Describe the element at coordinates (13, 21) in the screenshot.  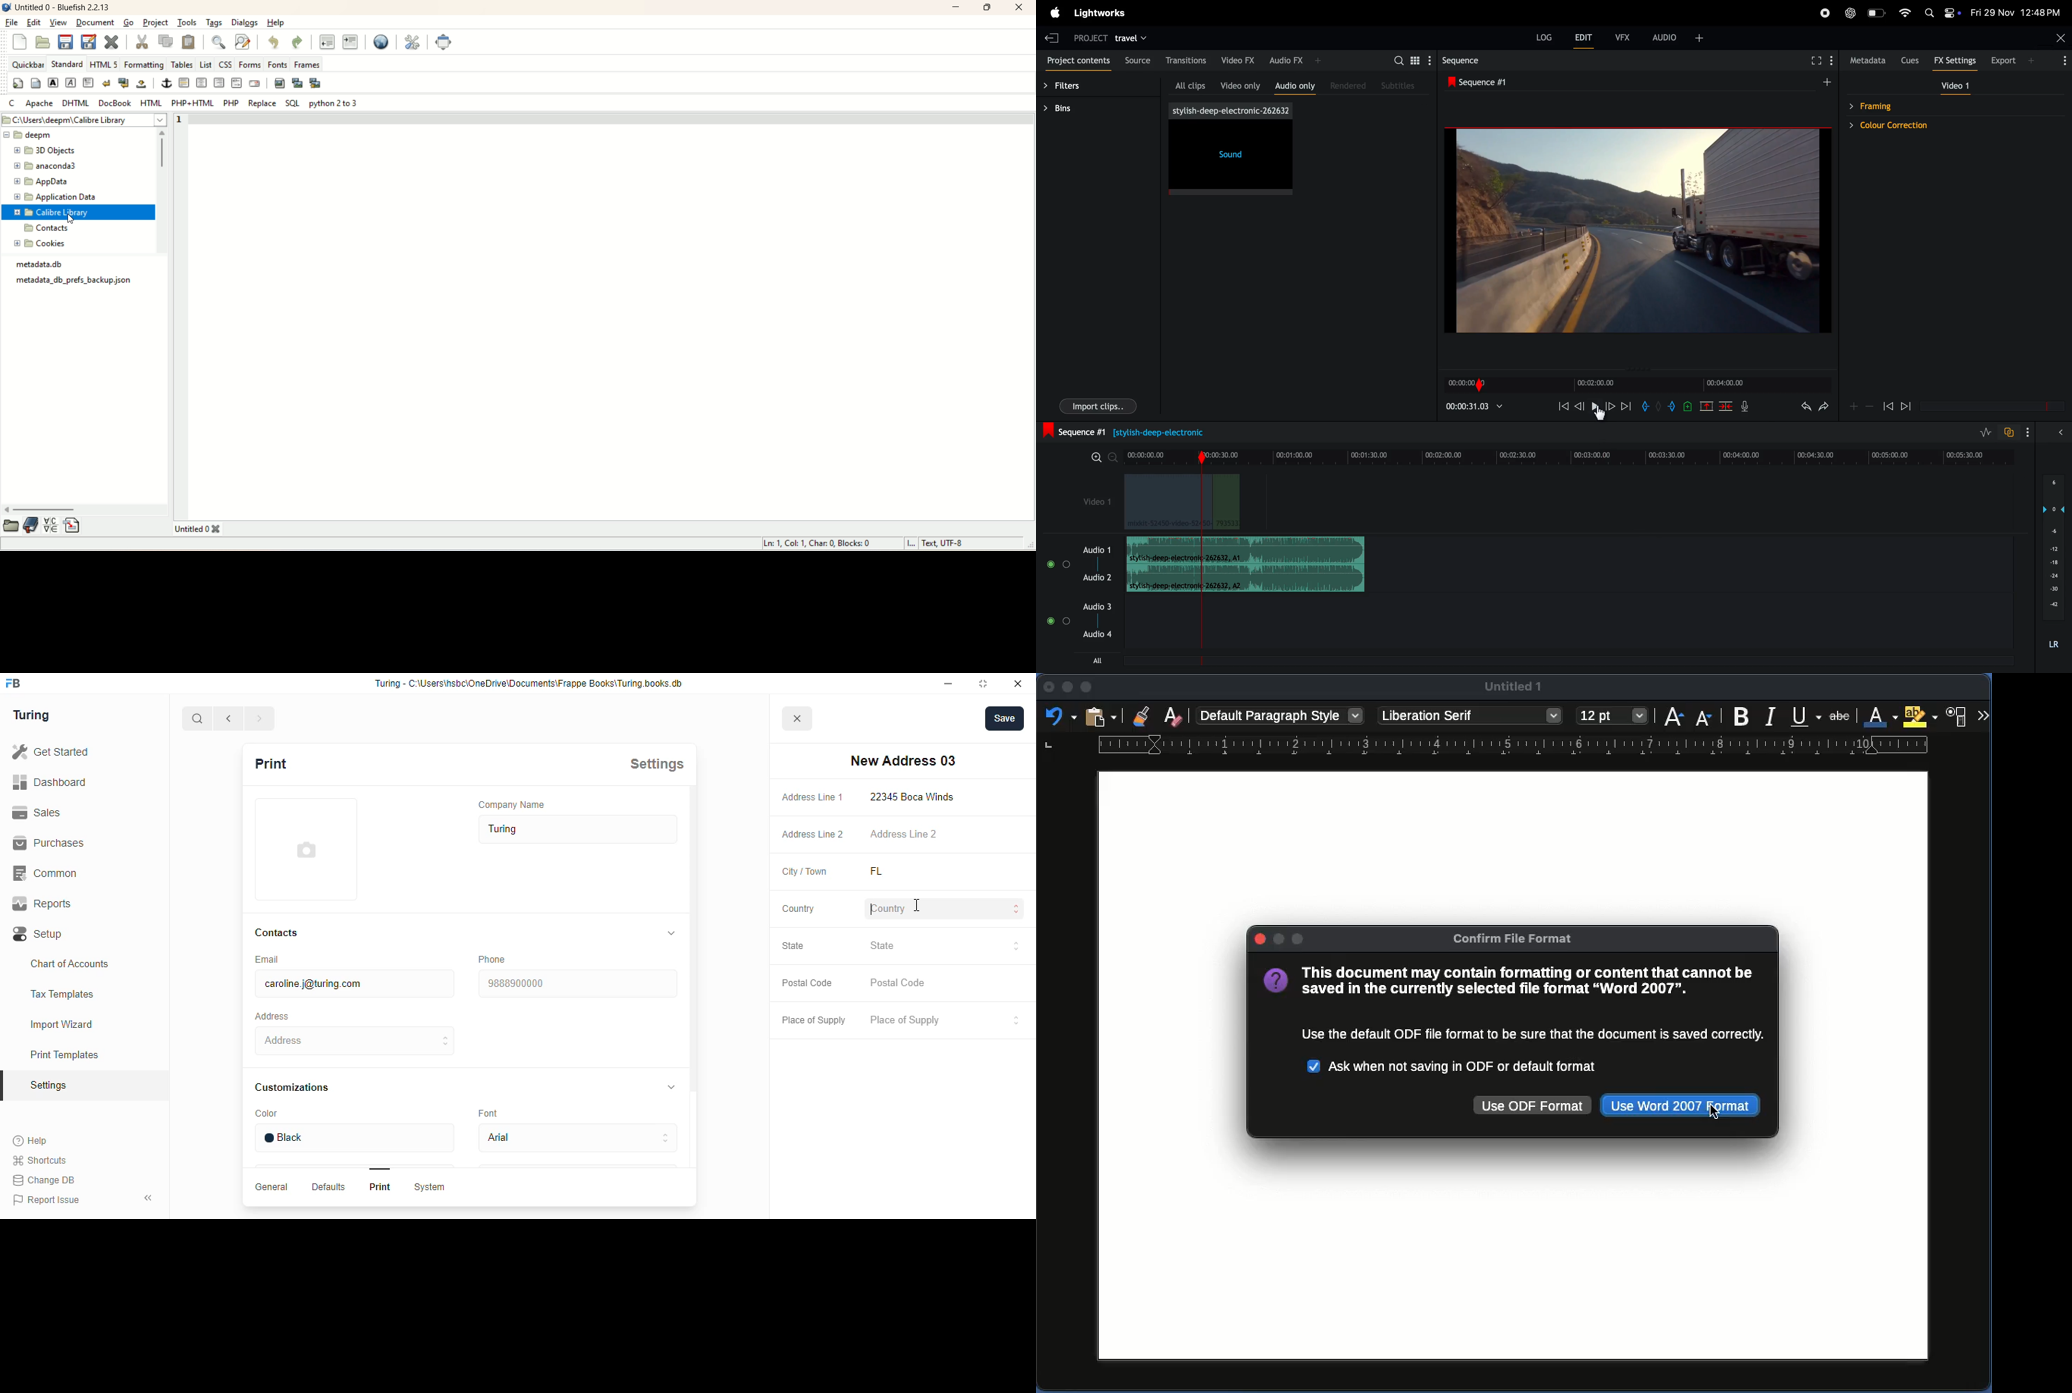
I see `file` at that location.